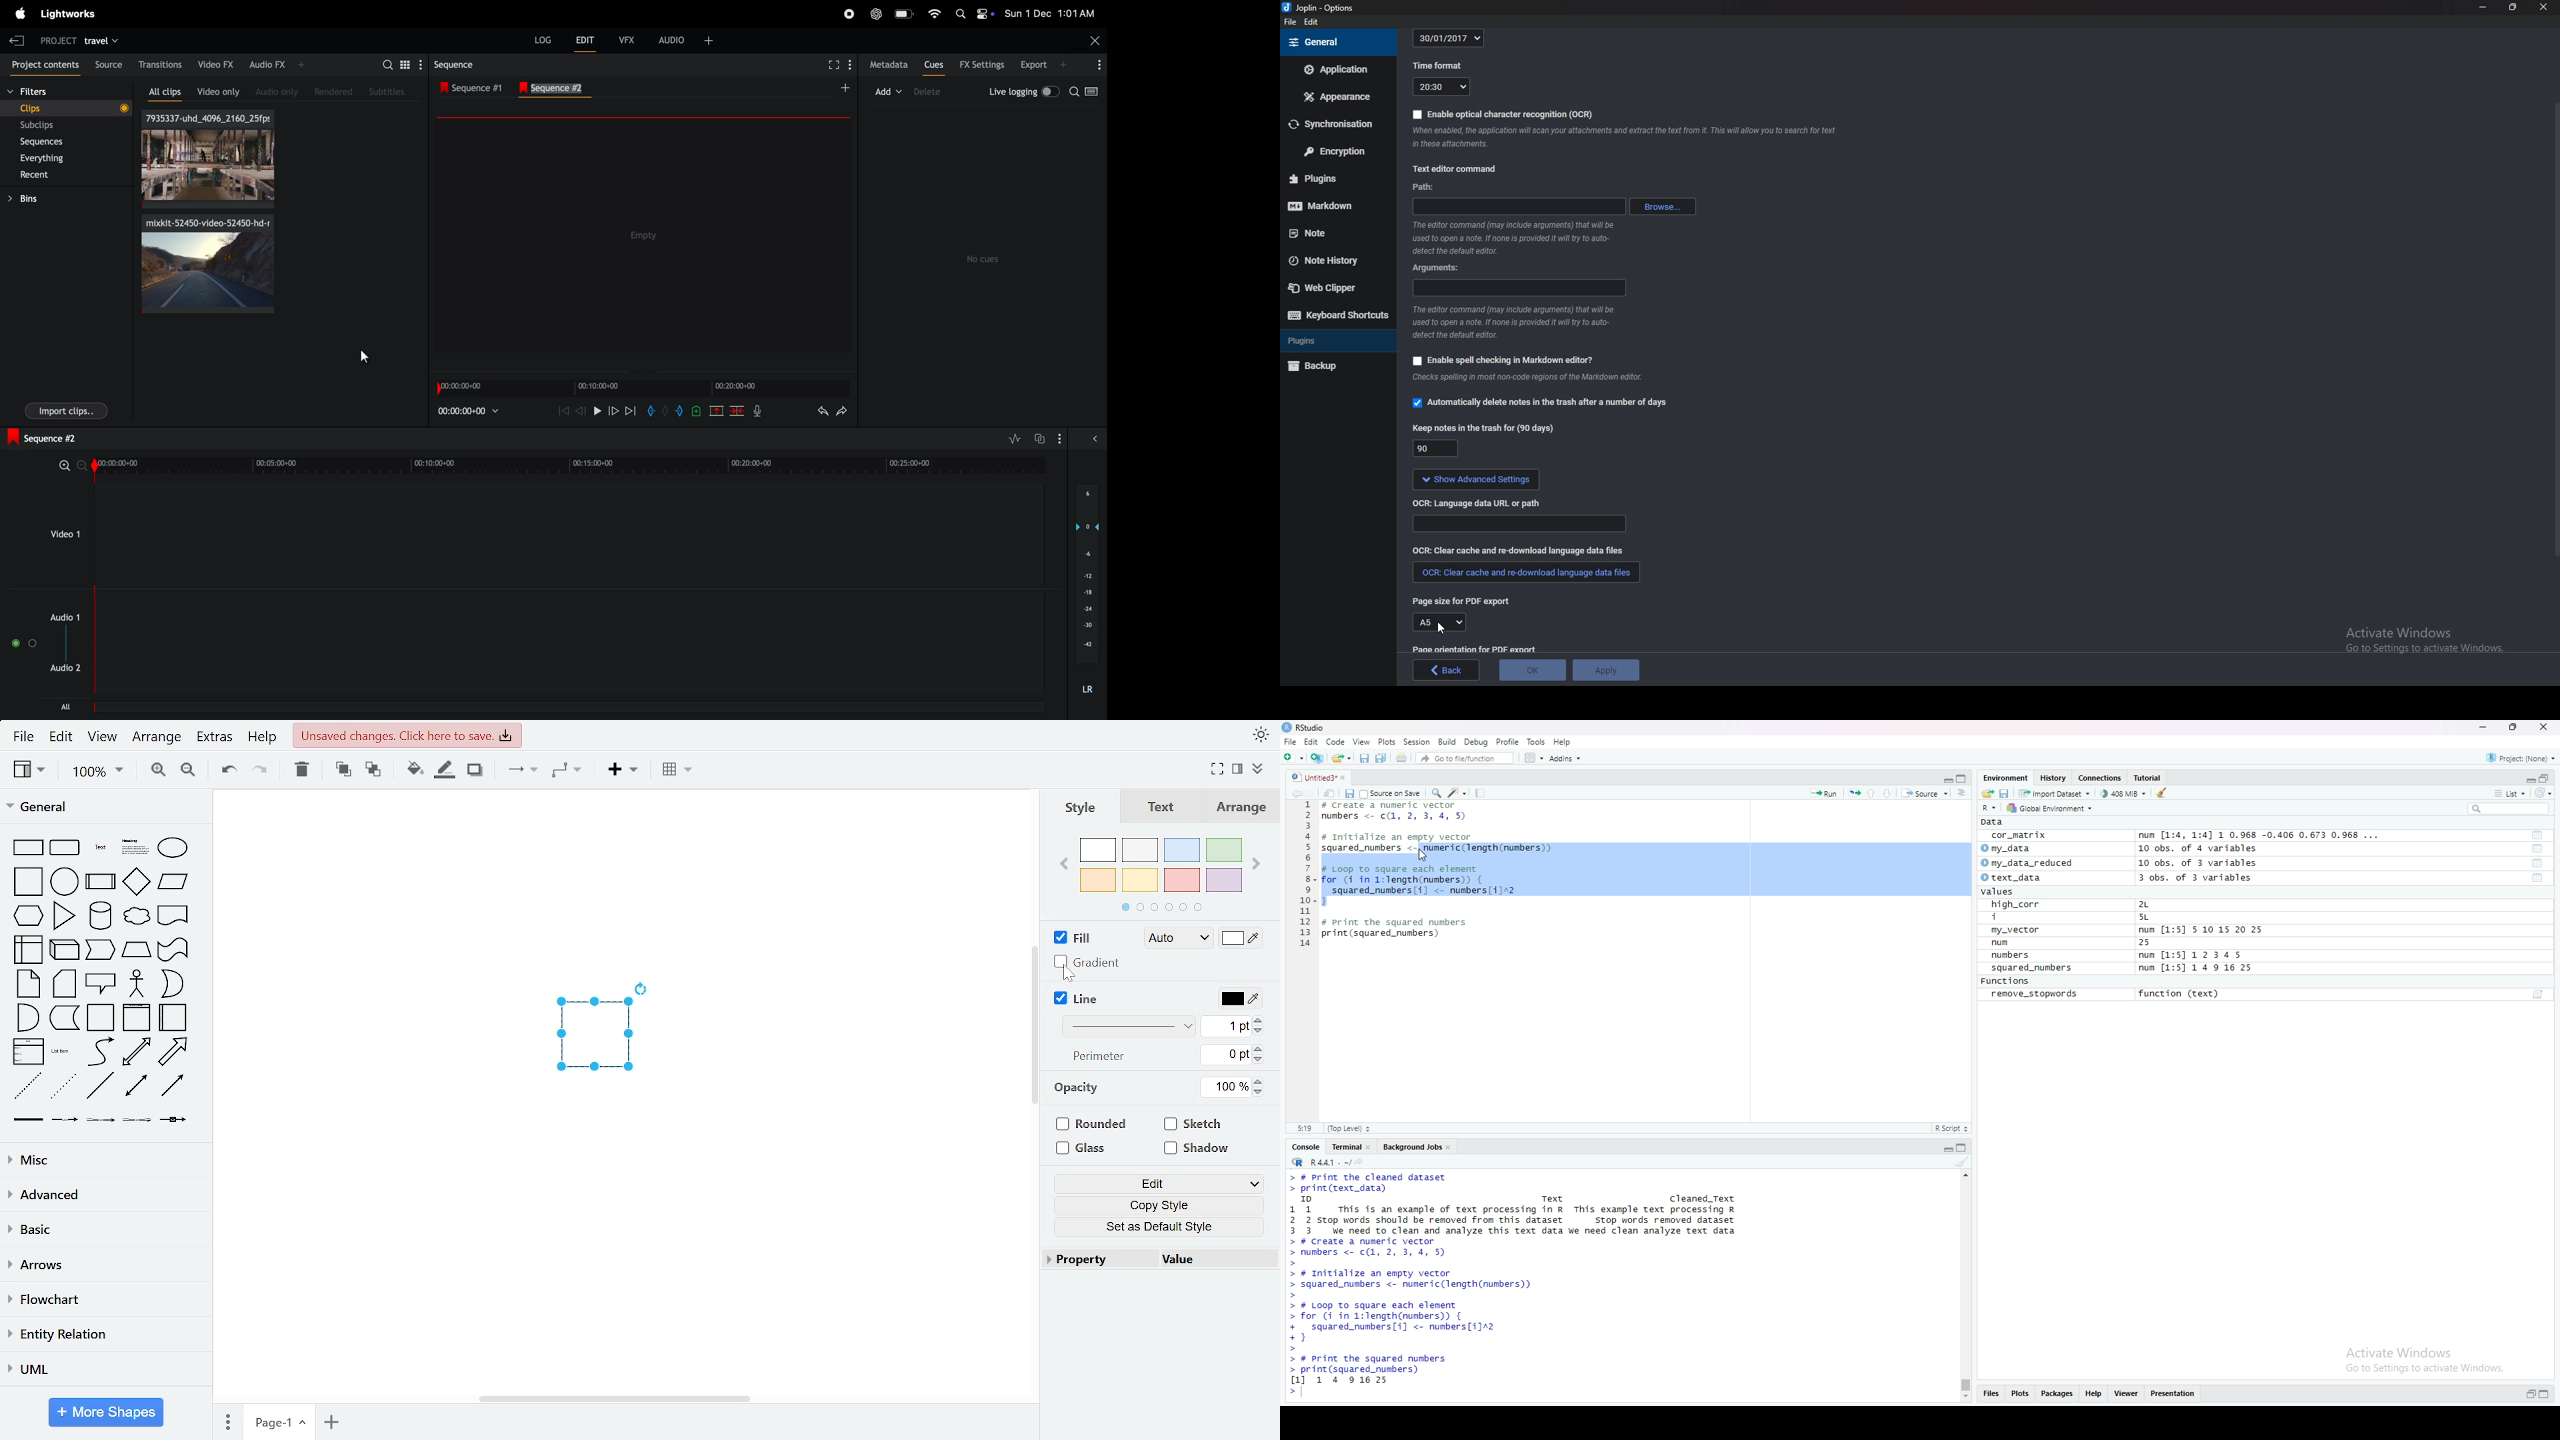  I want to click on toggle audio levels, so click(1014, 439).